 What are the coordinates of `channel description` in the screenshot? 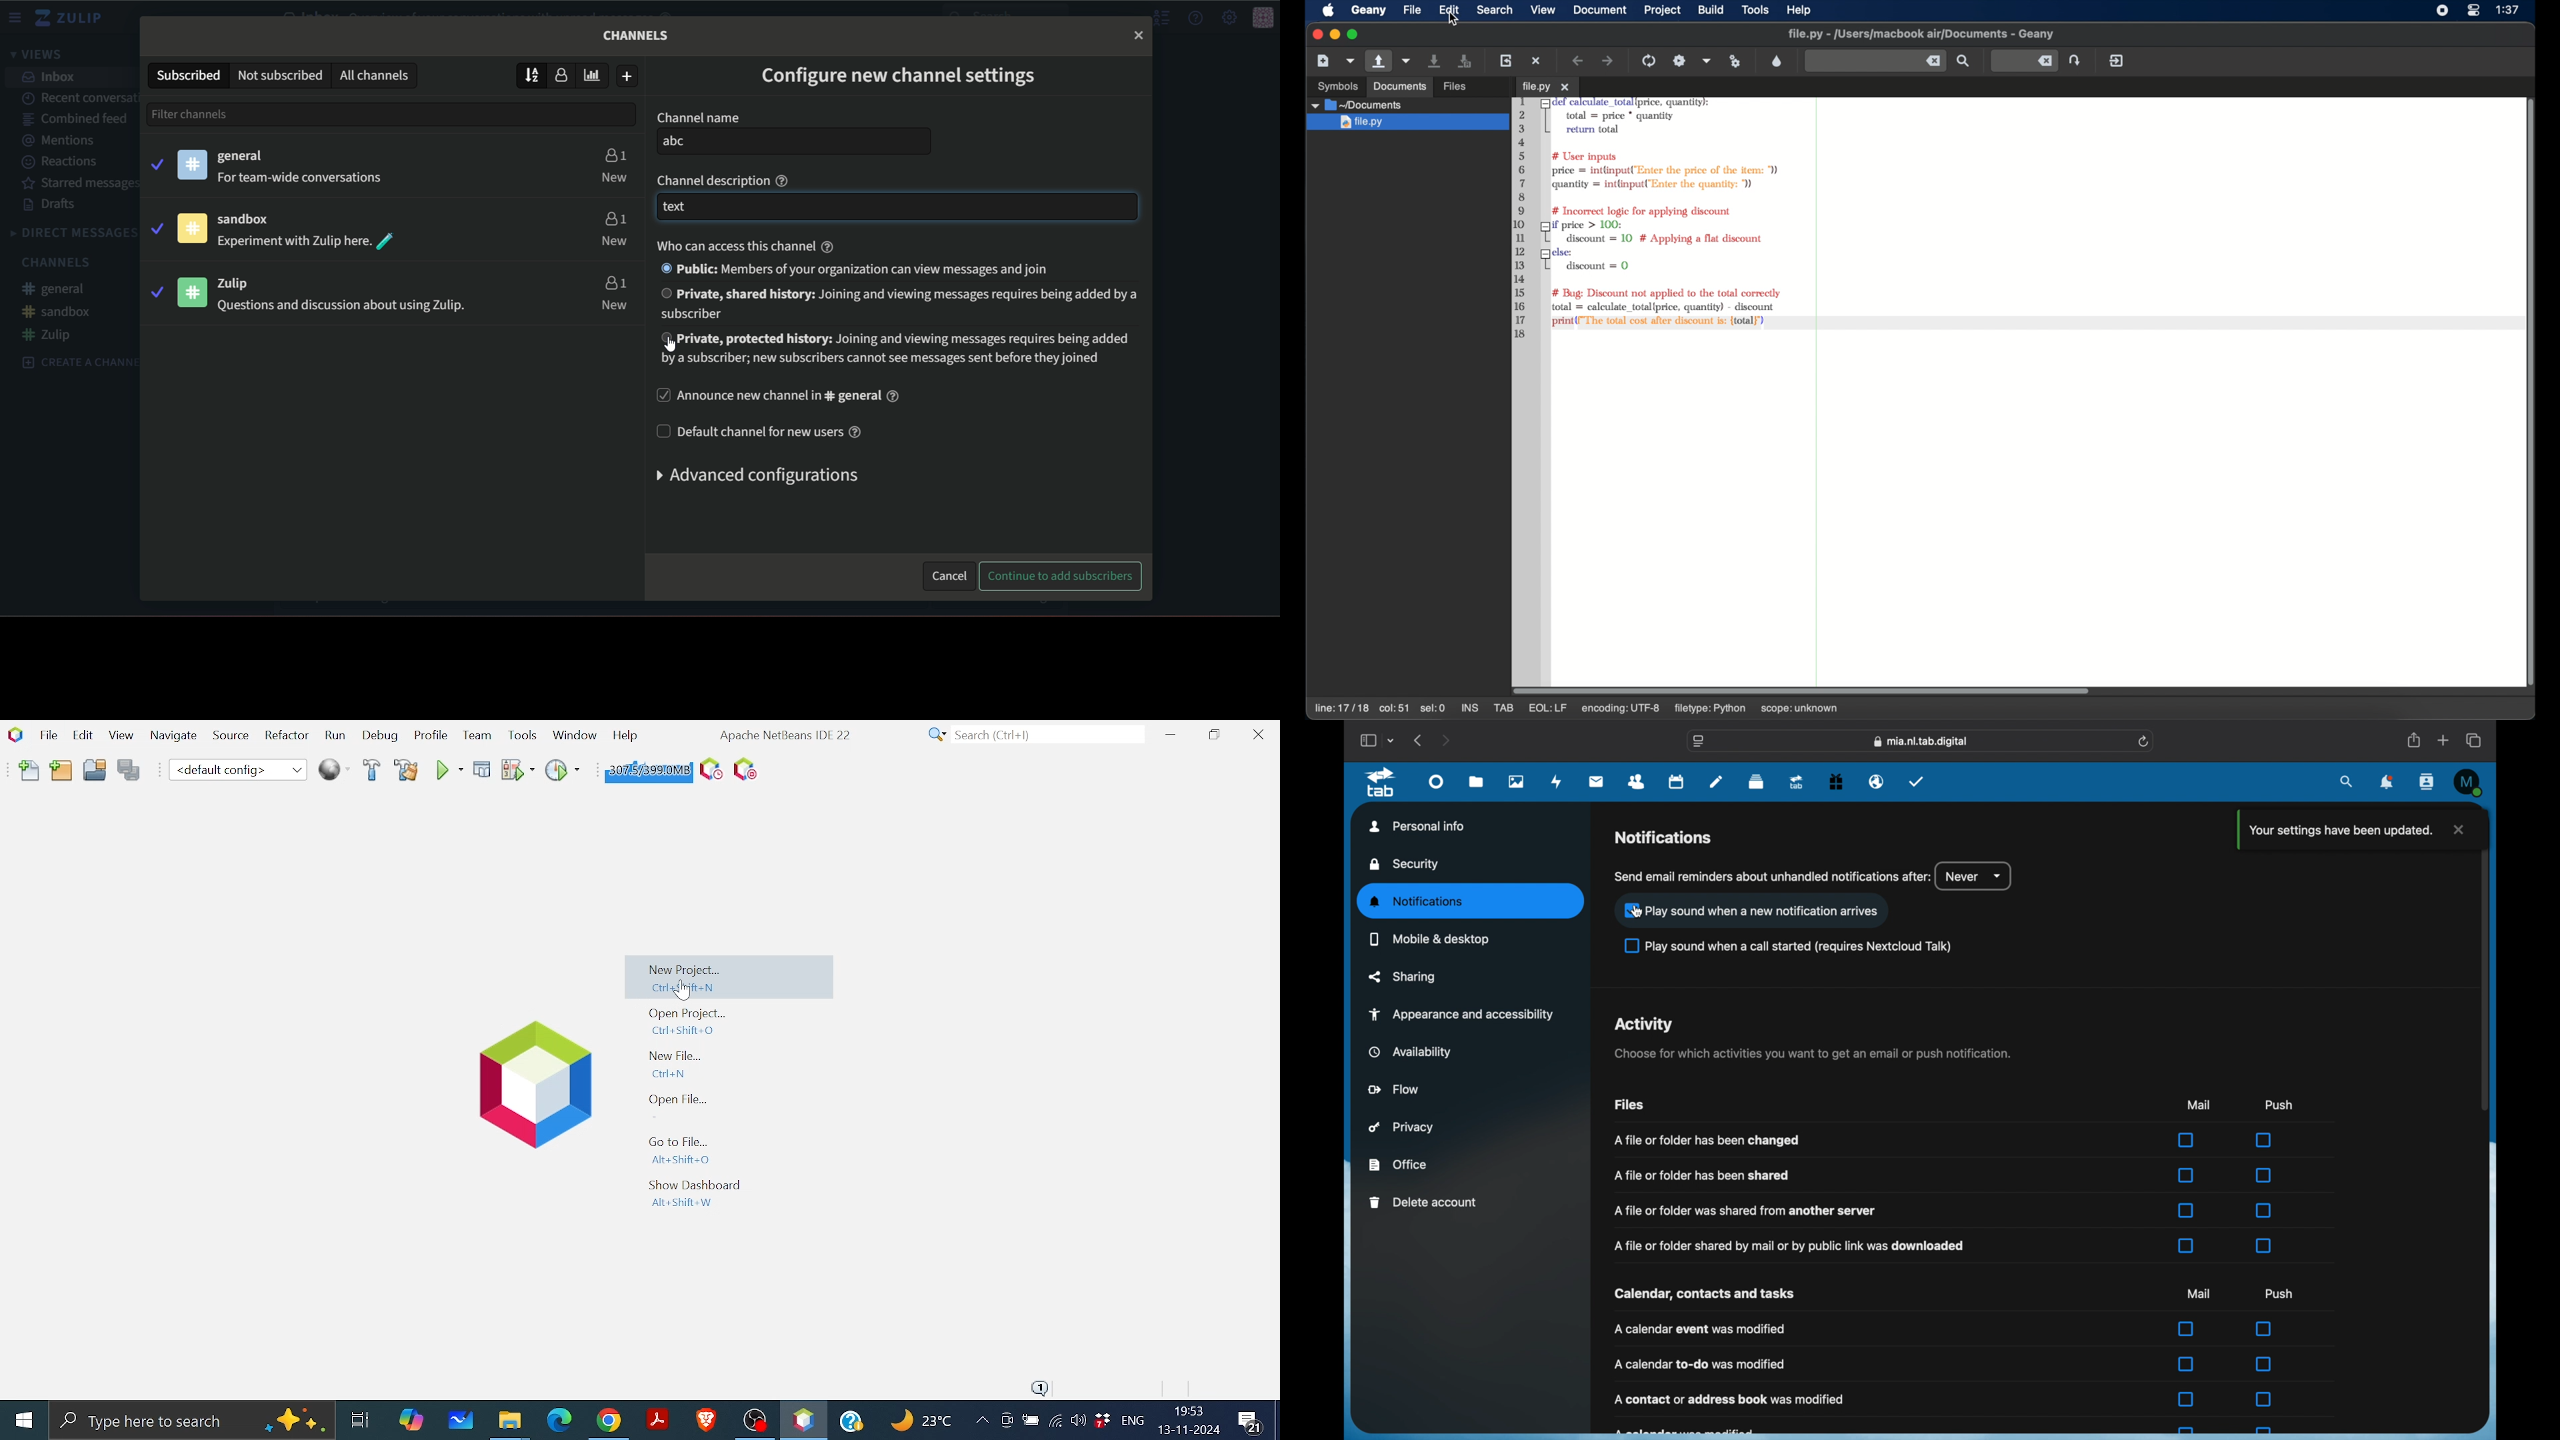 It's located at (726, 179).